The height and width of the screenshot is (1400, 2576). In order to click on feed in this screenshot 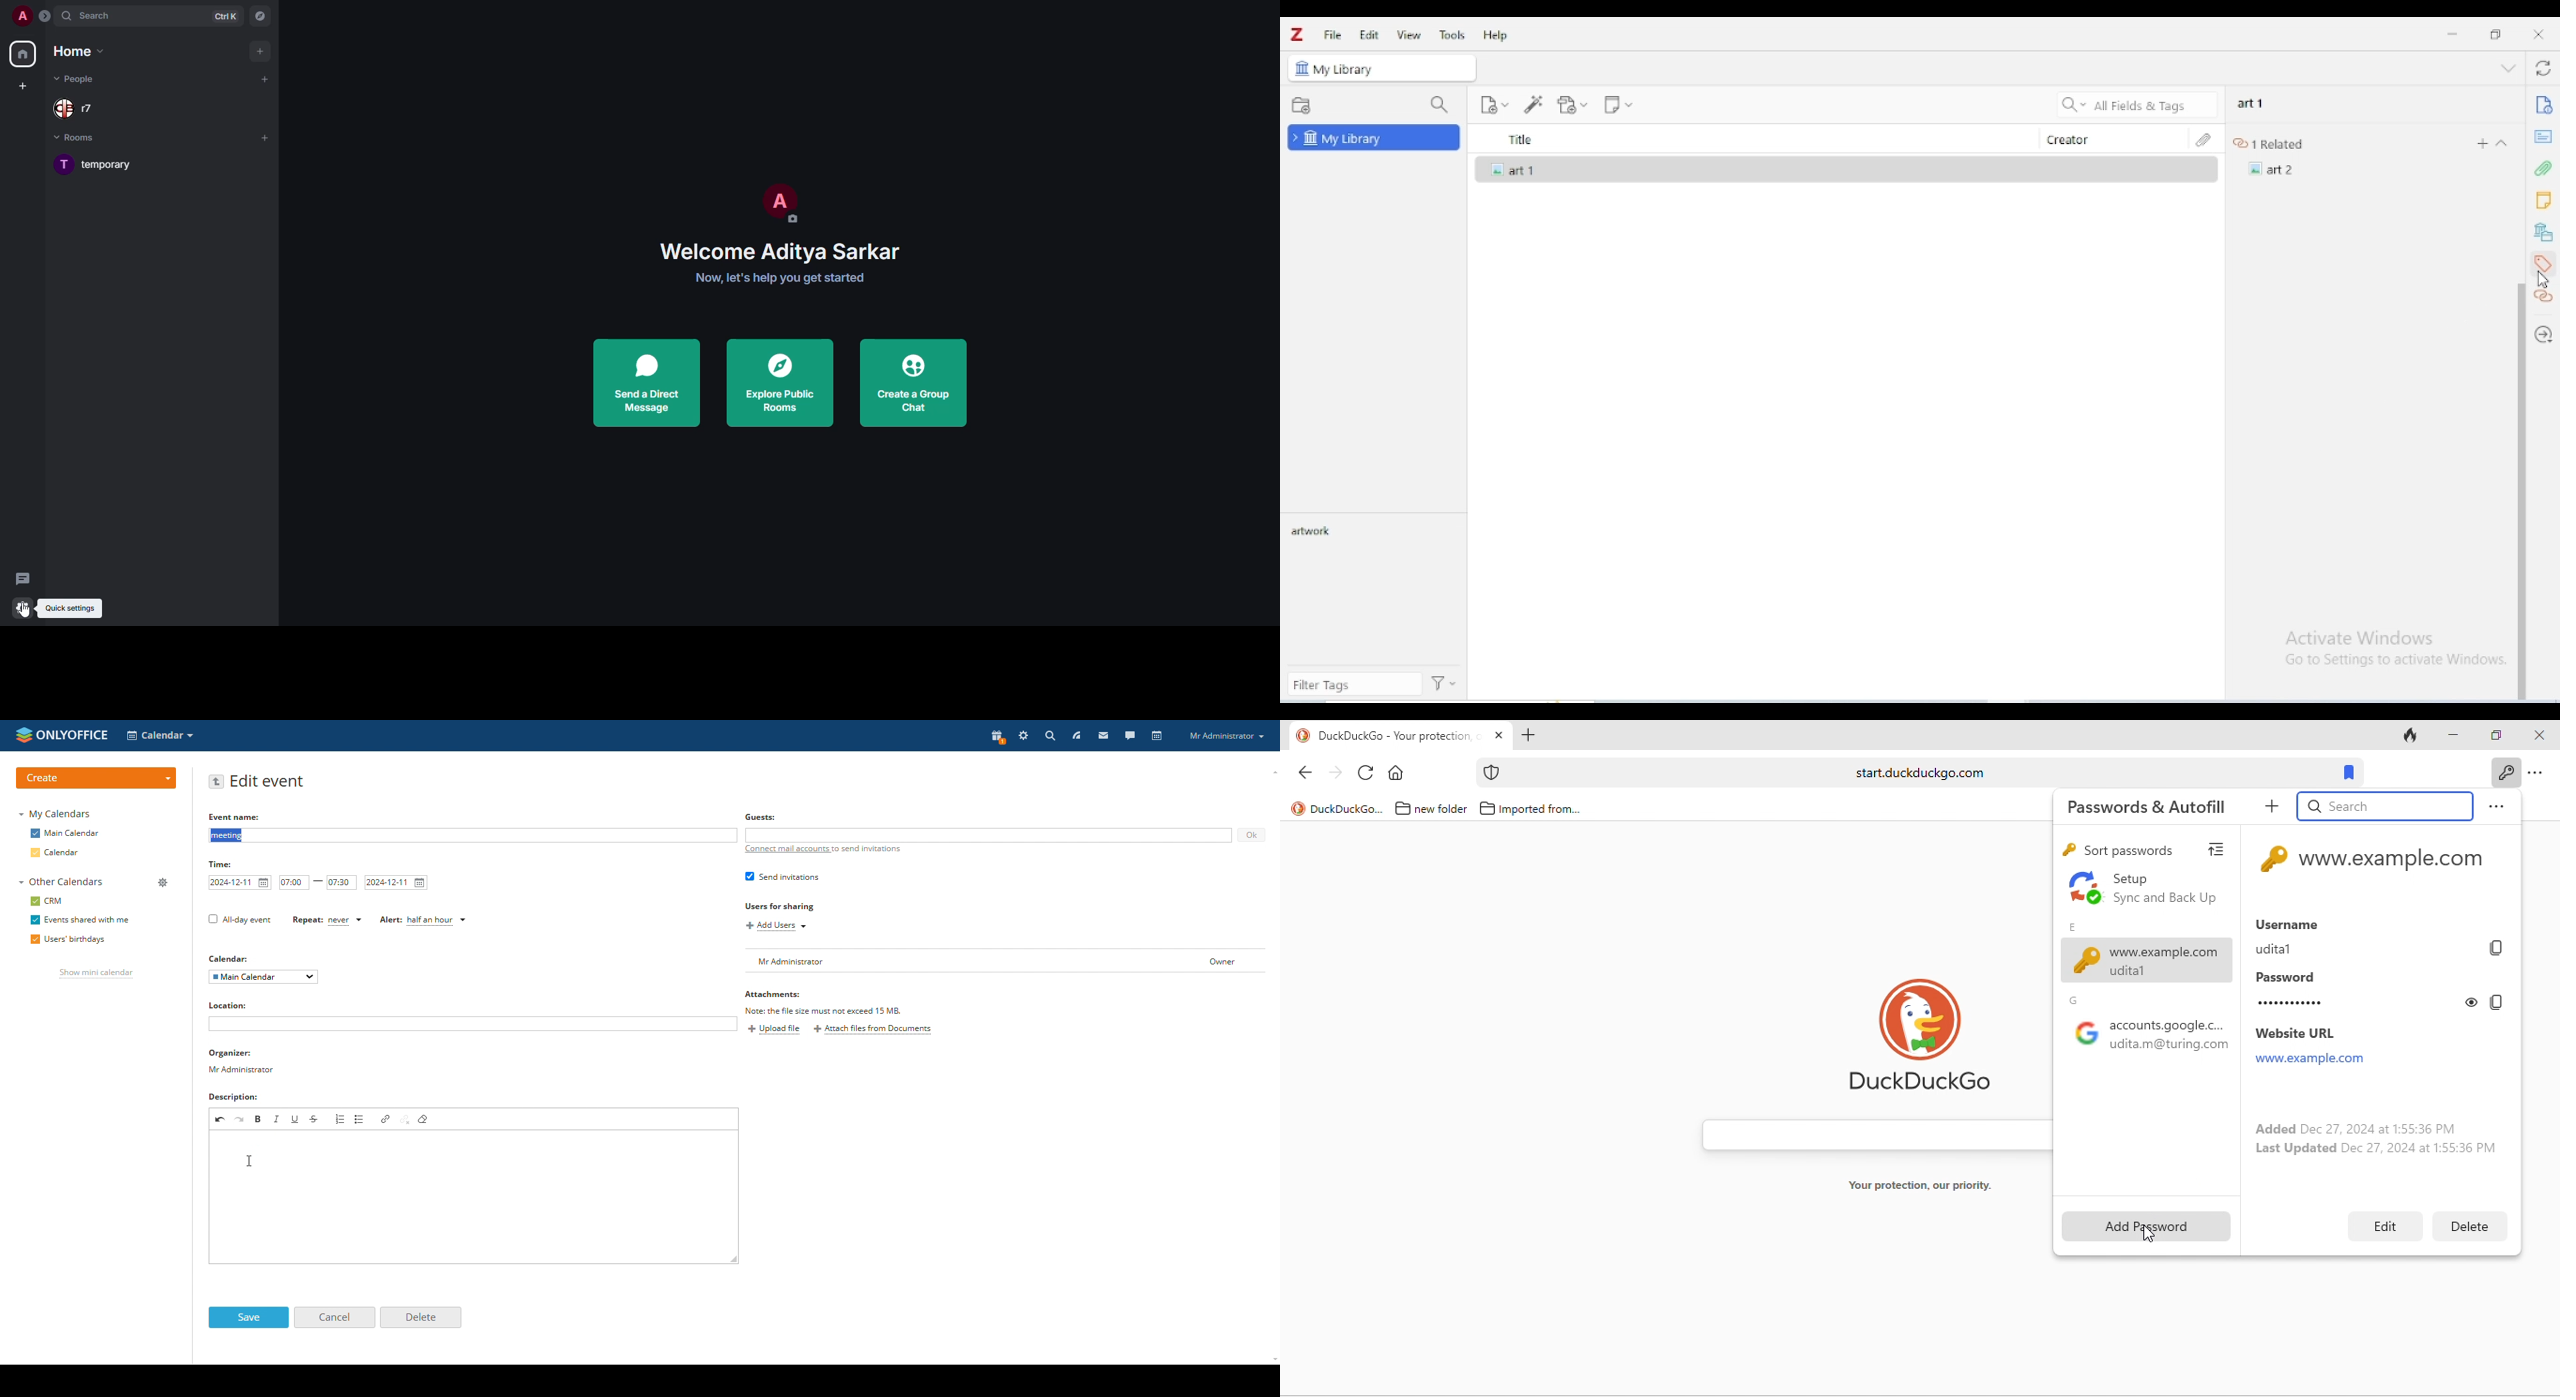, I will do `click(1076, 735)`.